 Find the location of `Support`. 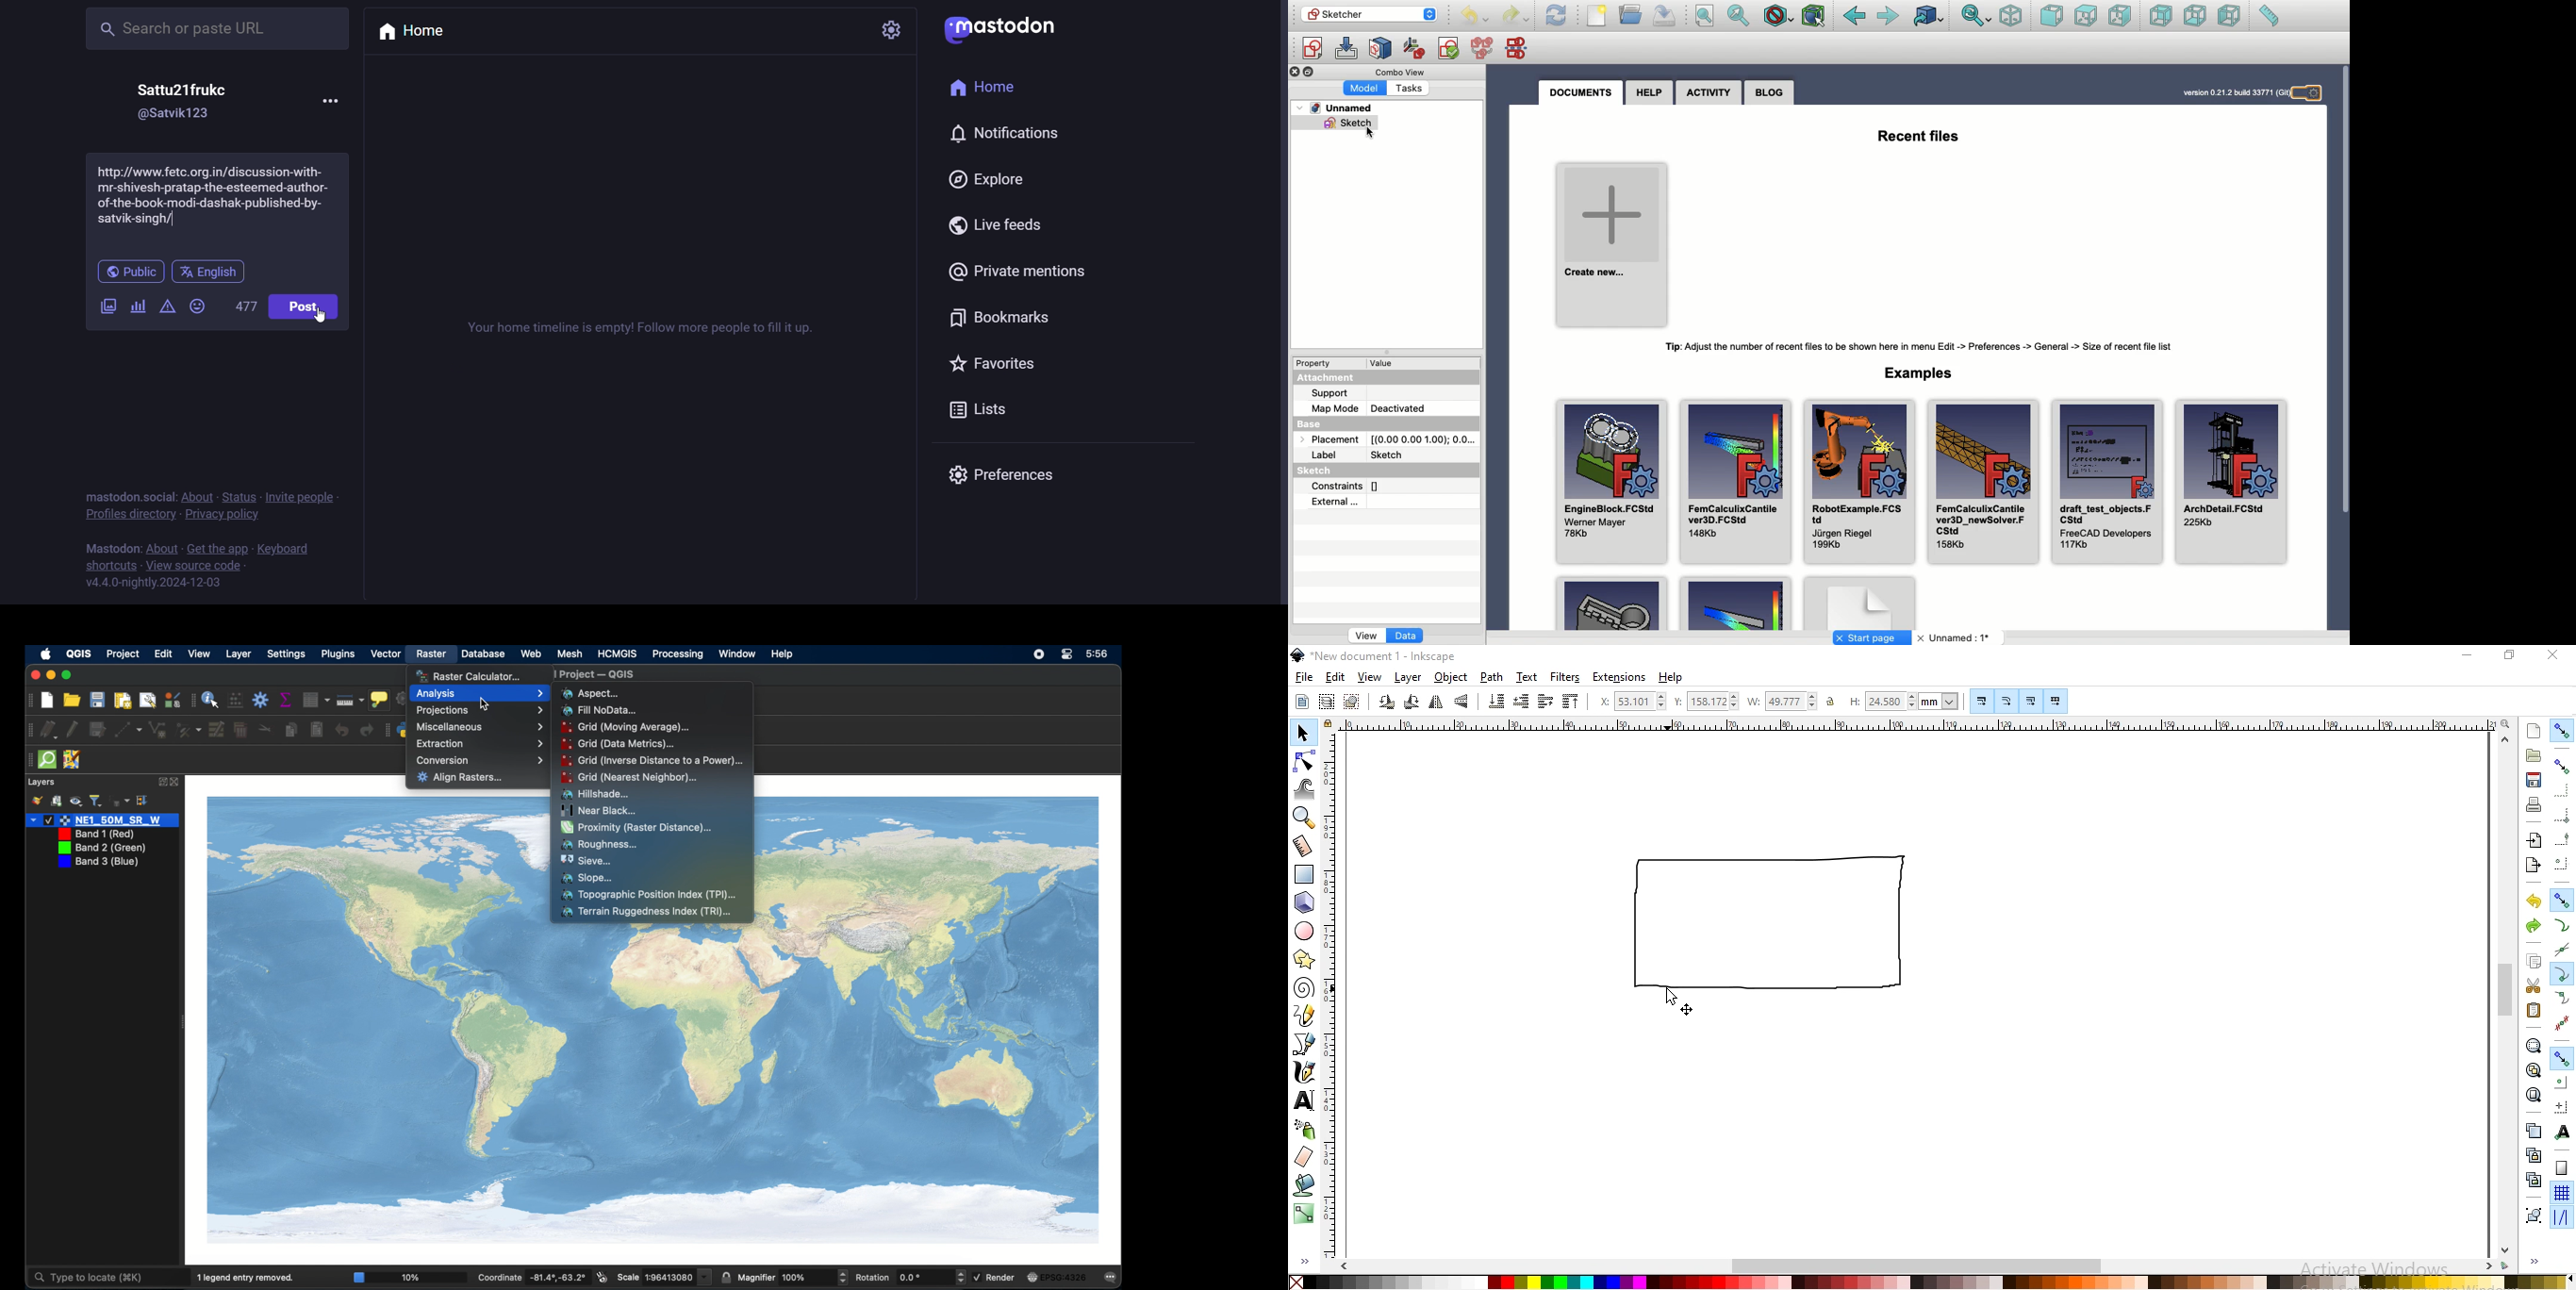

Support is located at coordinates (1337, 393).